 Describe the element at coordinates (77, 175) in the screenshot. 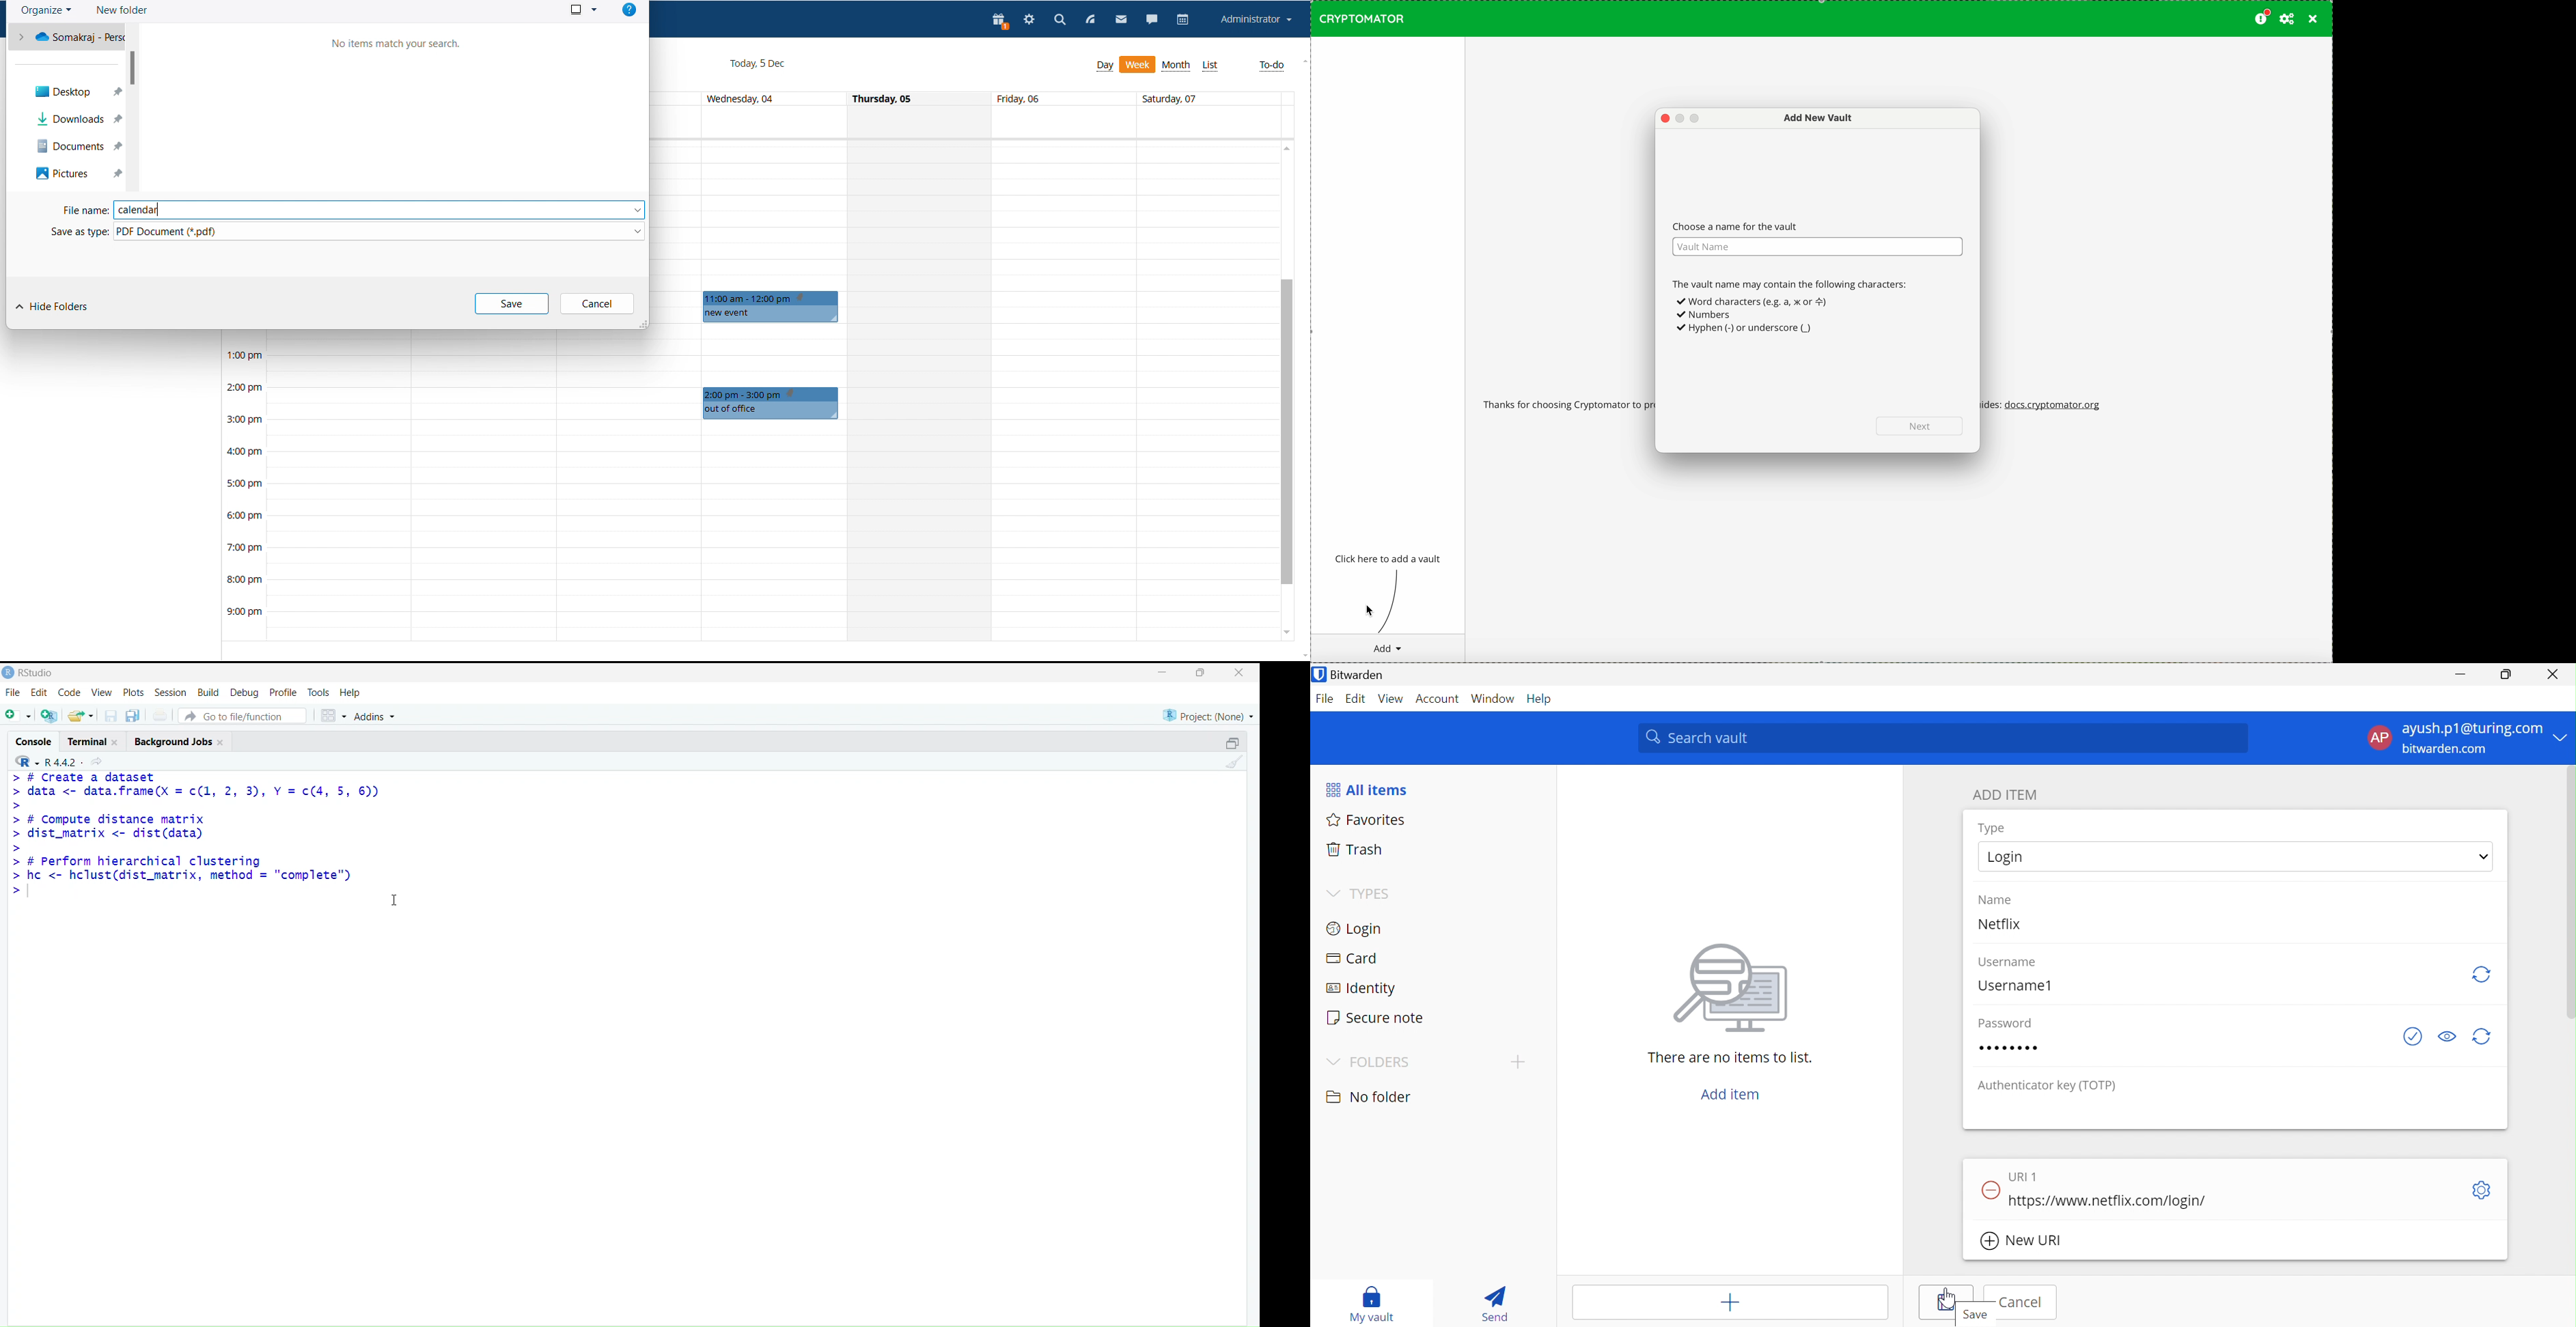

I see `` at that location.